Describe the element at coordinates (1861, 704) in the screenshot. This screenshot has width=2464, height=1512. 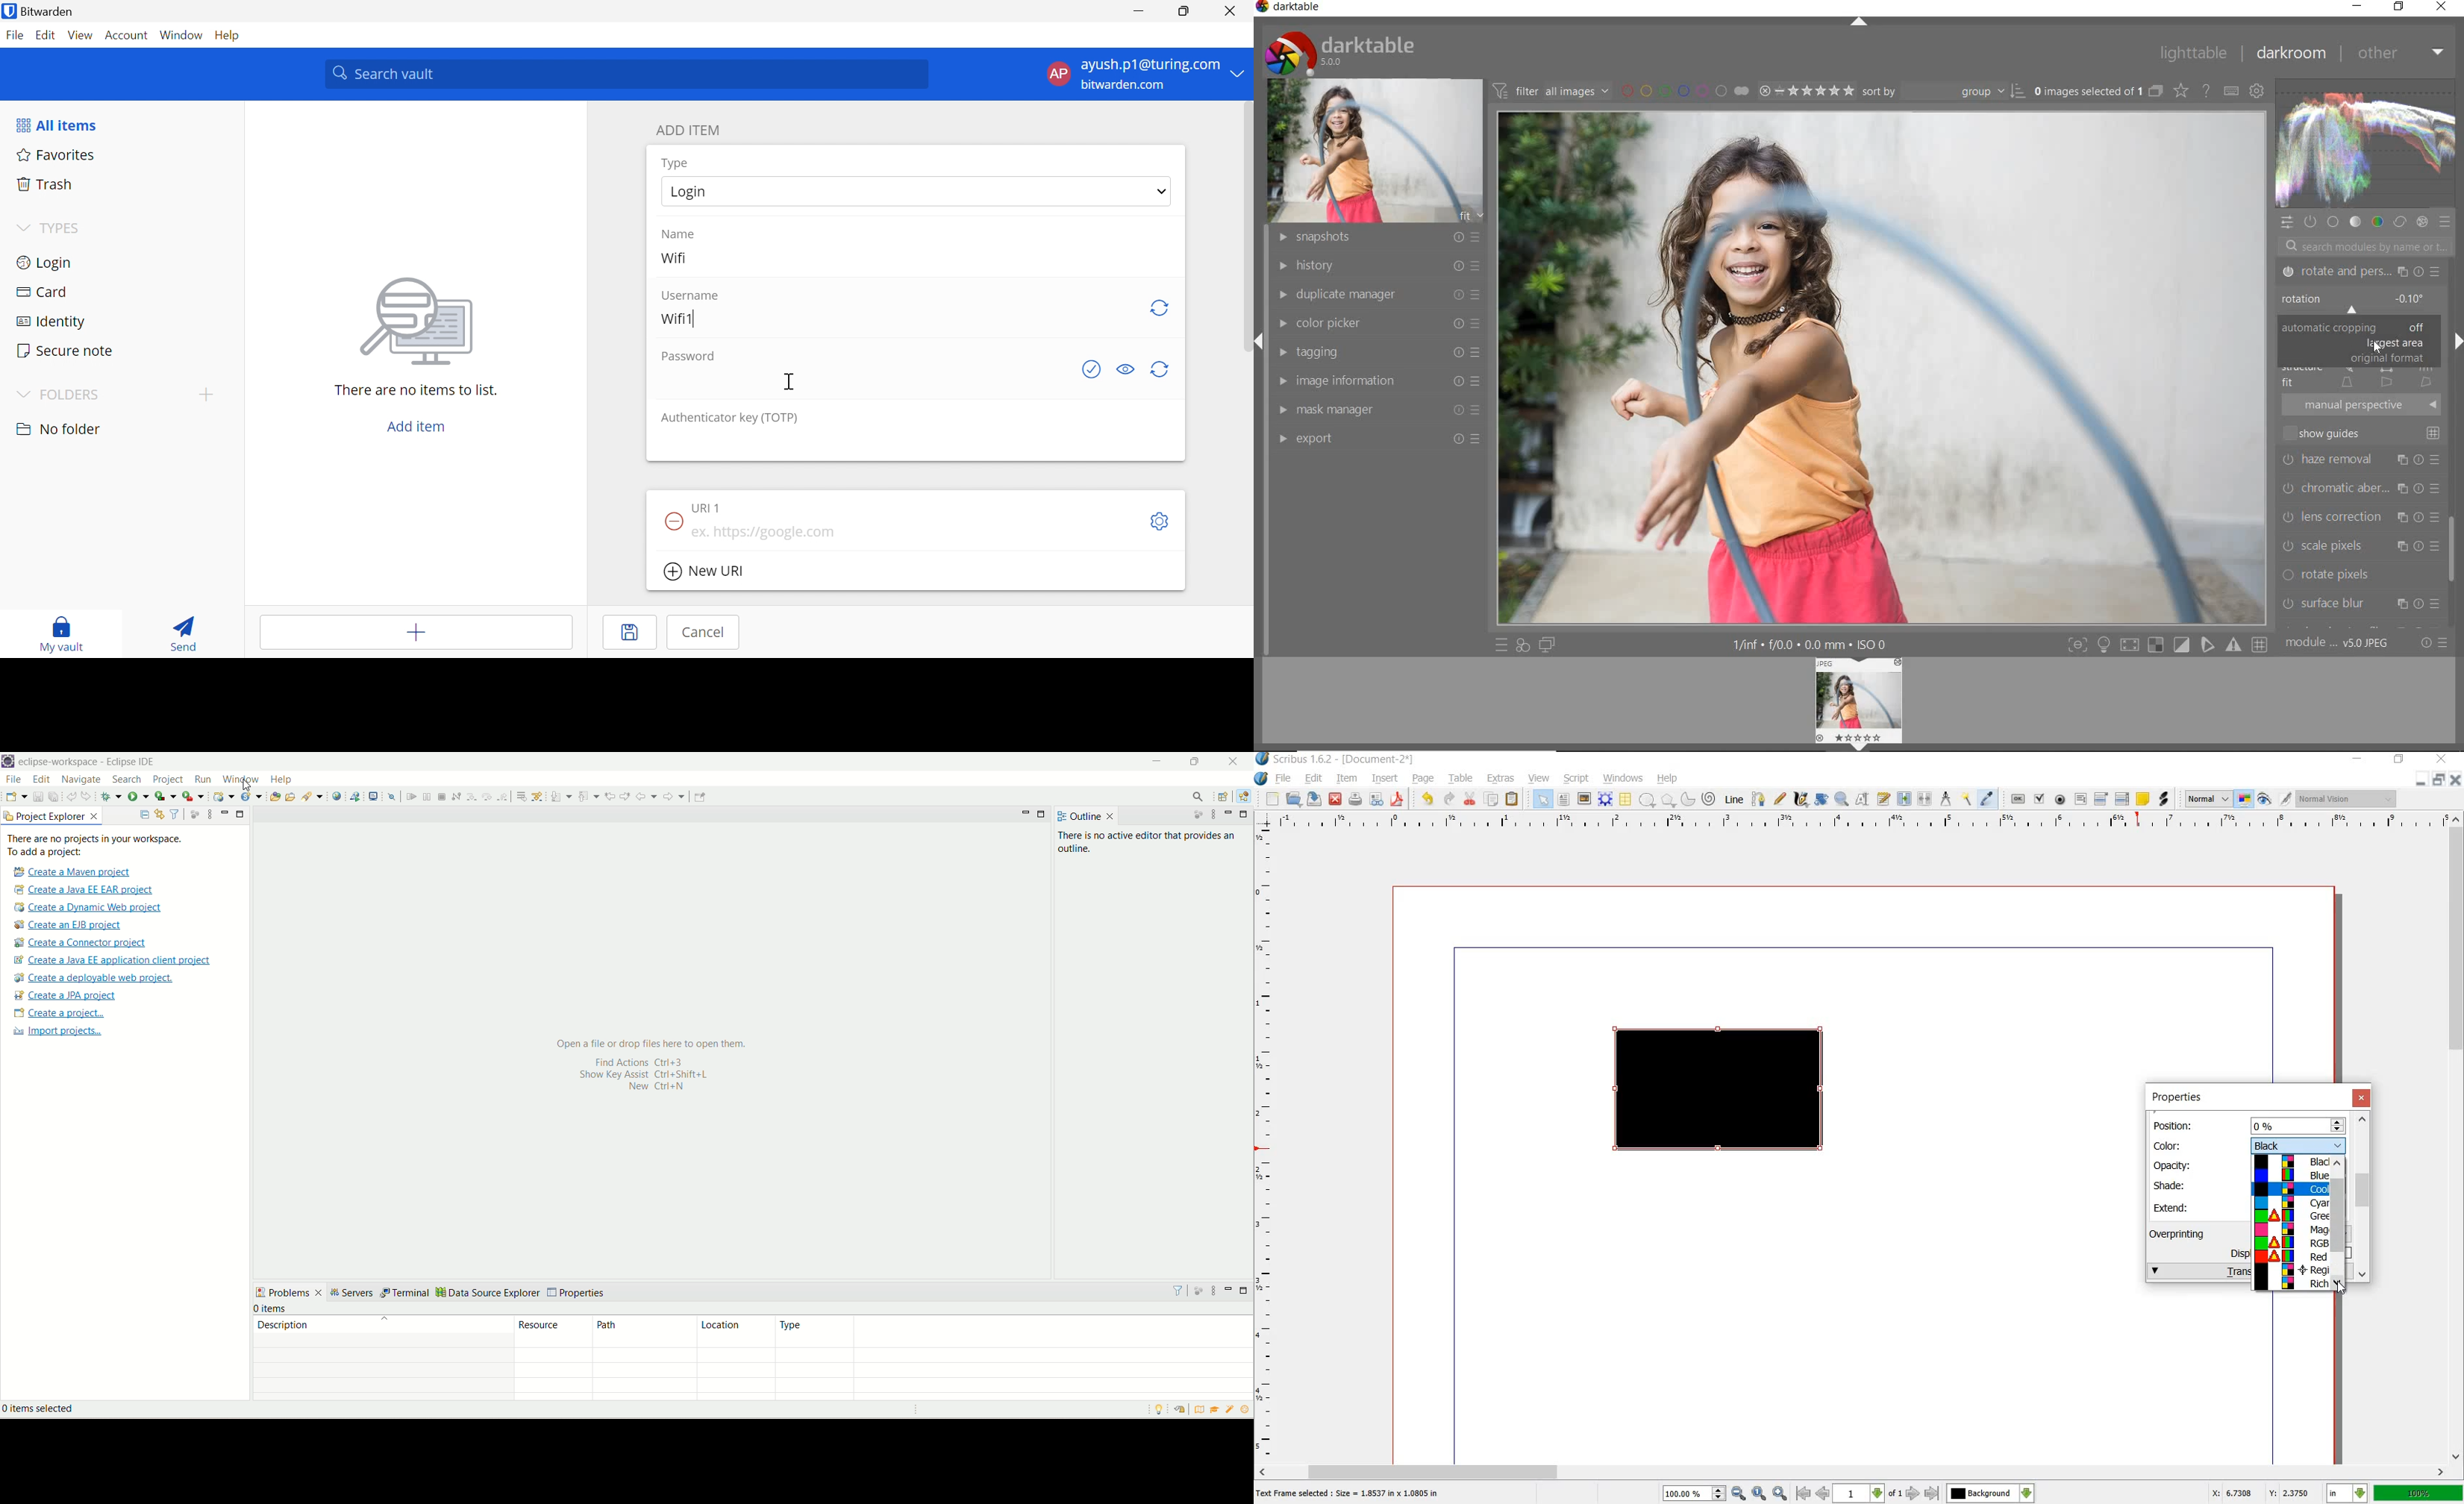
I see `image preview` at that location.